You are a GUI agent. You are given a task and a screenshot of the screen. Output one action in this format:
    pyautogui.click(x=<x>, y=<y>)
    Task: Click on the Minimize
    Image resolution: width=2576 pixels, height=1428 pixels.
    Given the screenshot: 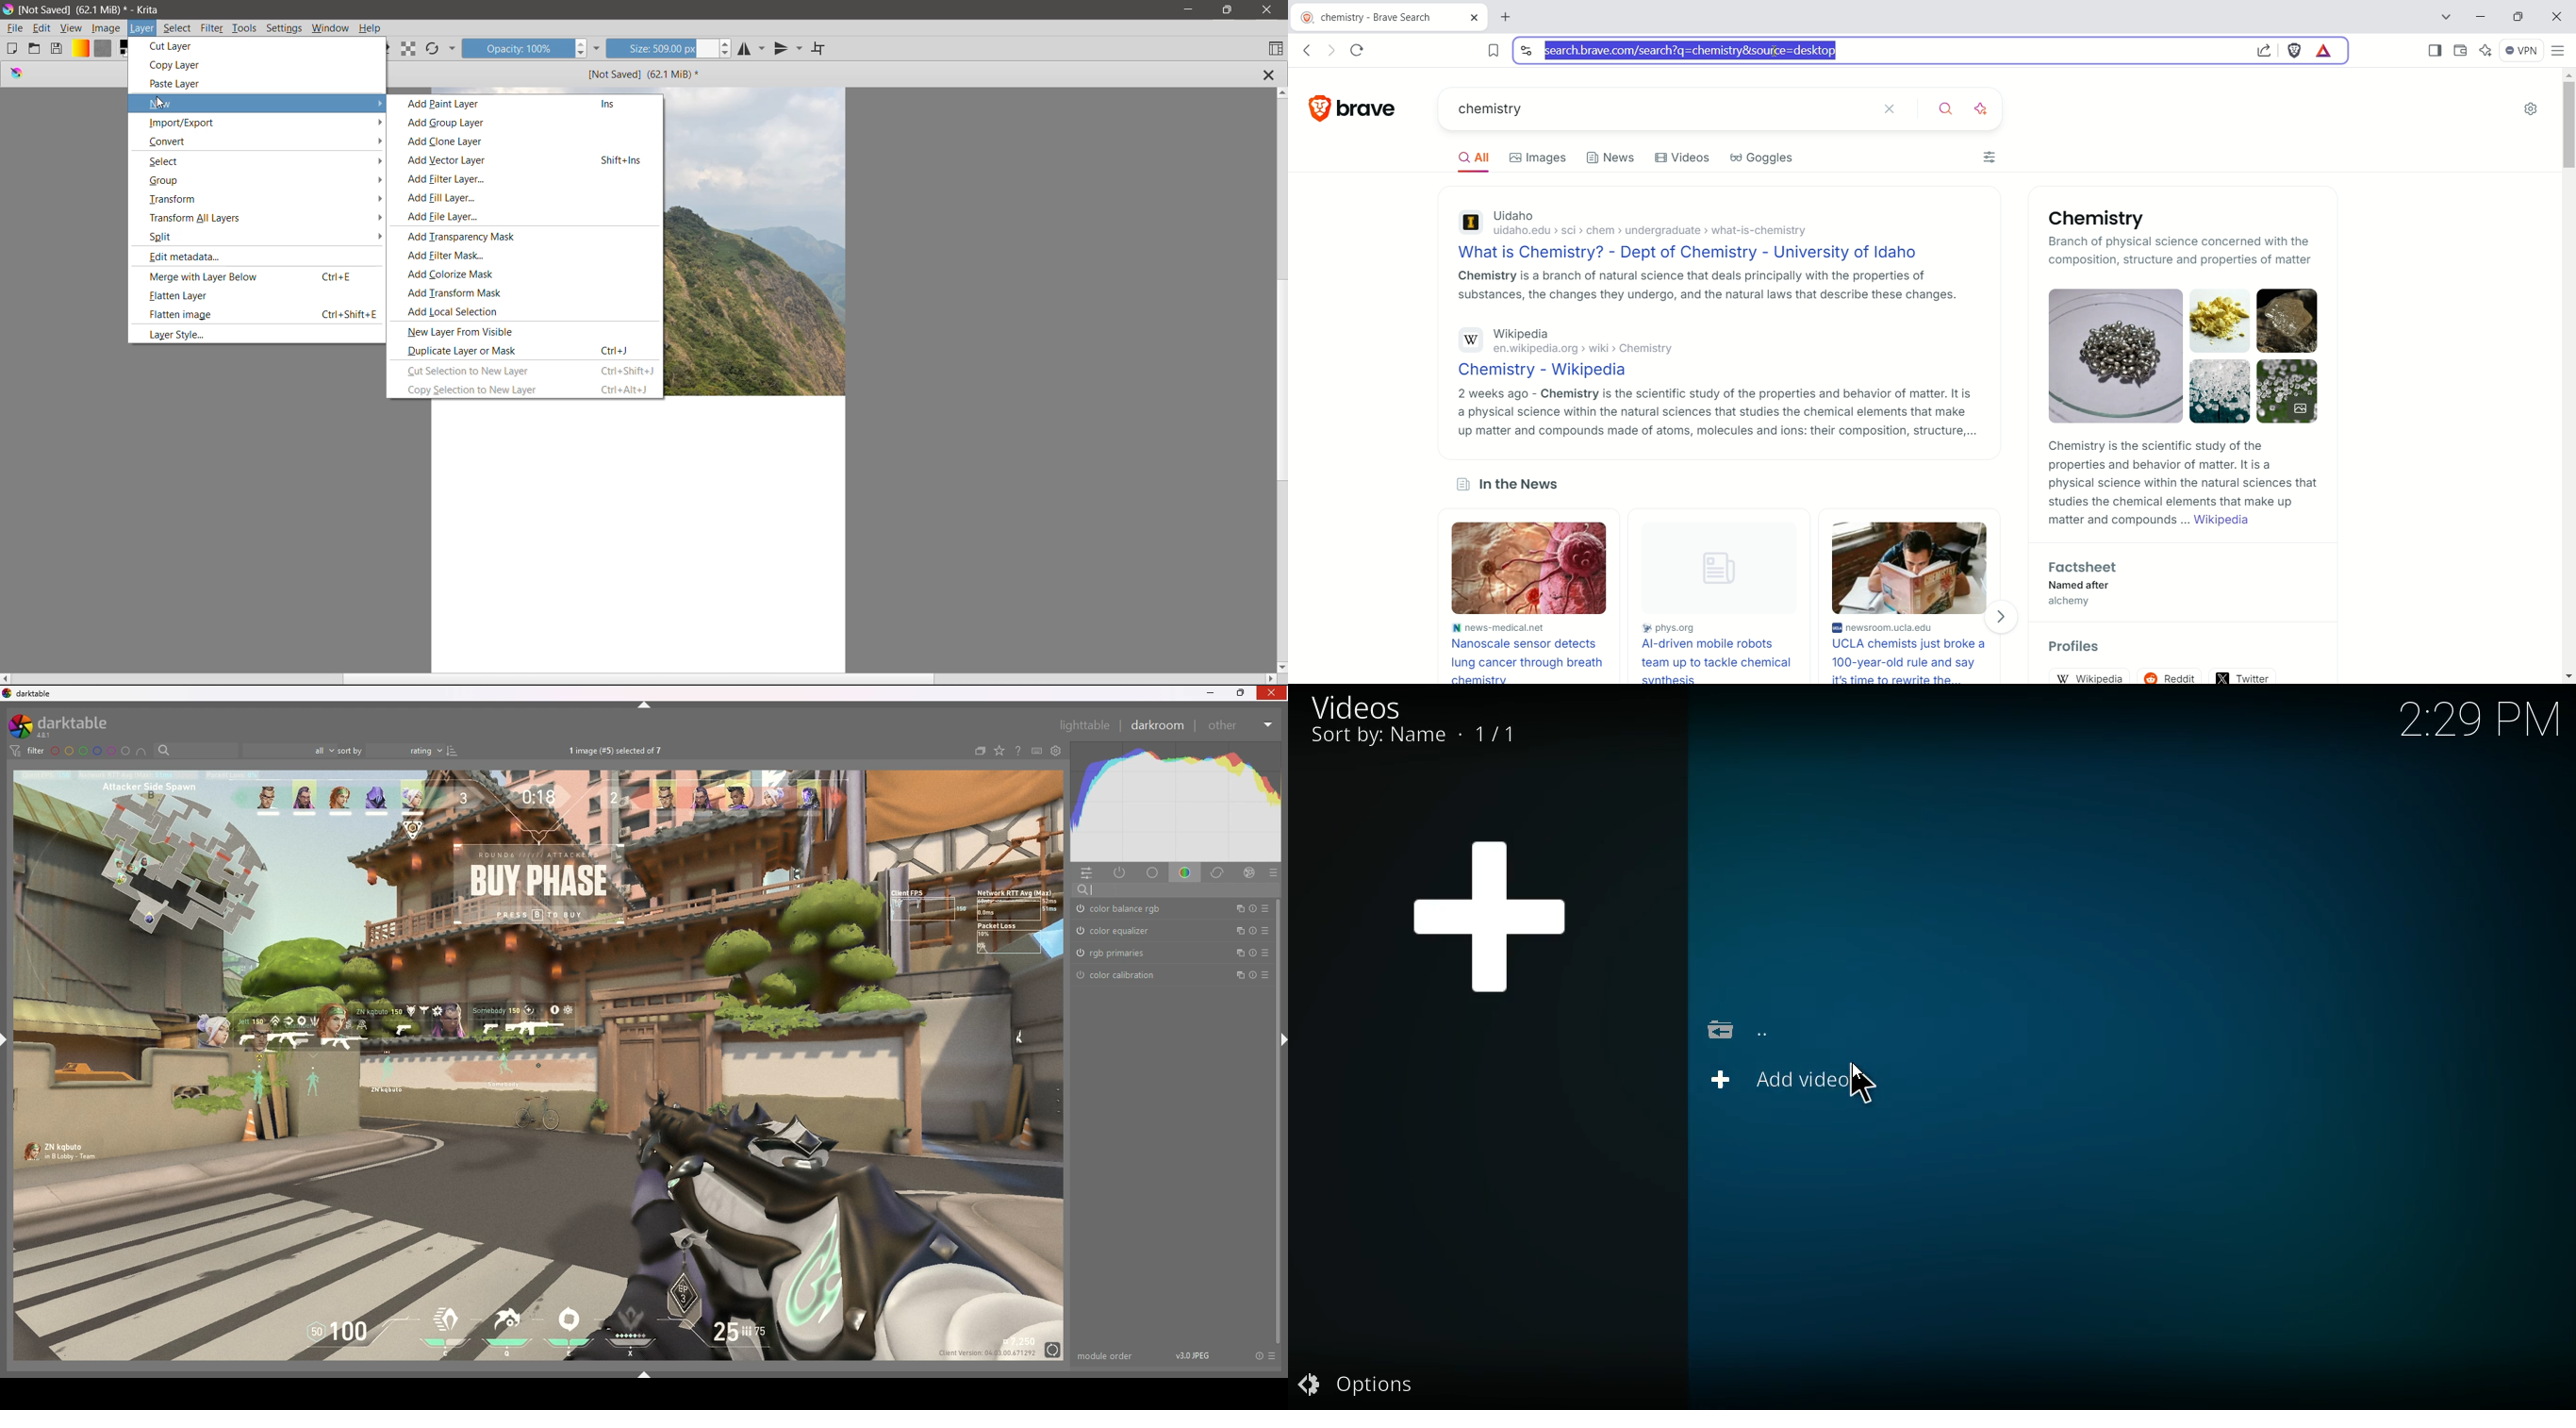 What is the action you would take?
    pyautogui.click(x=1185, y=8)
    